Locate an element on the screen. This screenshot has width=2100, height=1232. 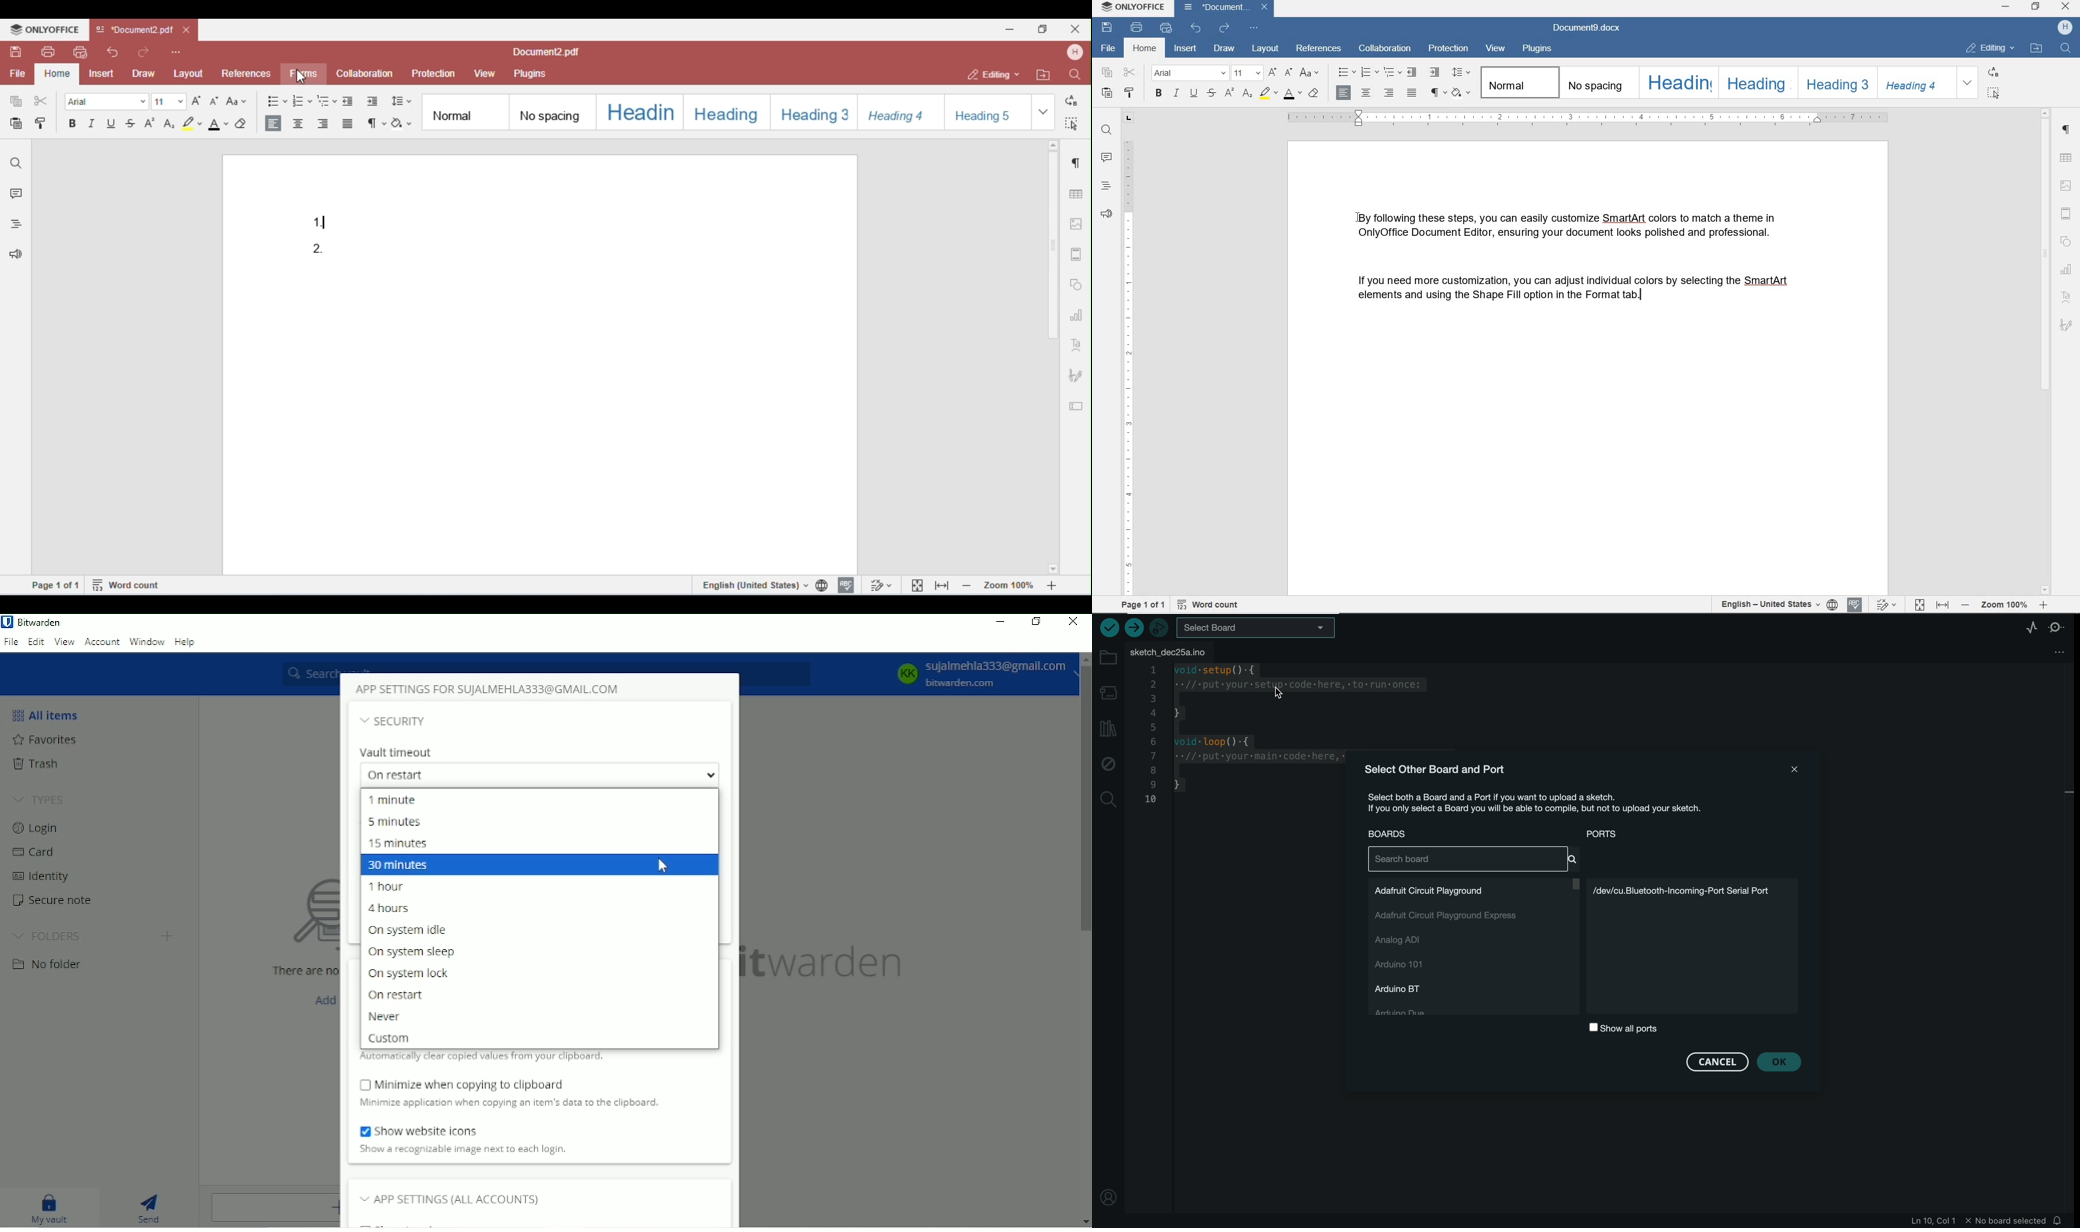
SEARCH is located at coordinates (1474, 859).